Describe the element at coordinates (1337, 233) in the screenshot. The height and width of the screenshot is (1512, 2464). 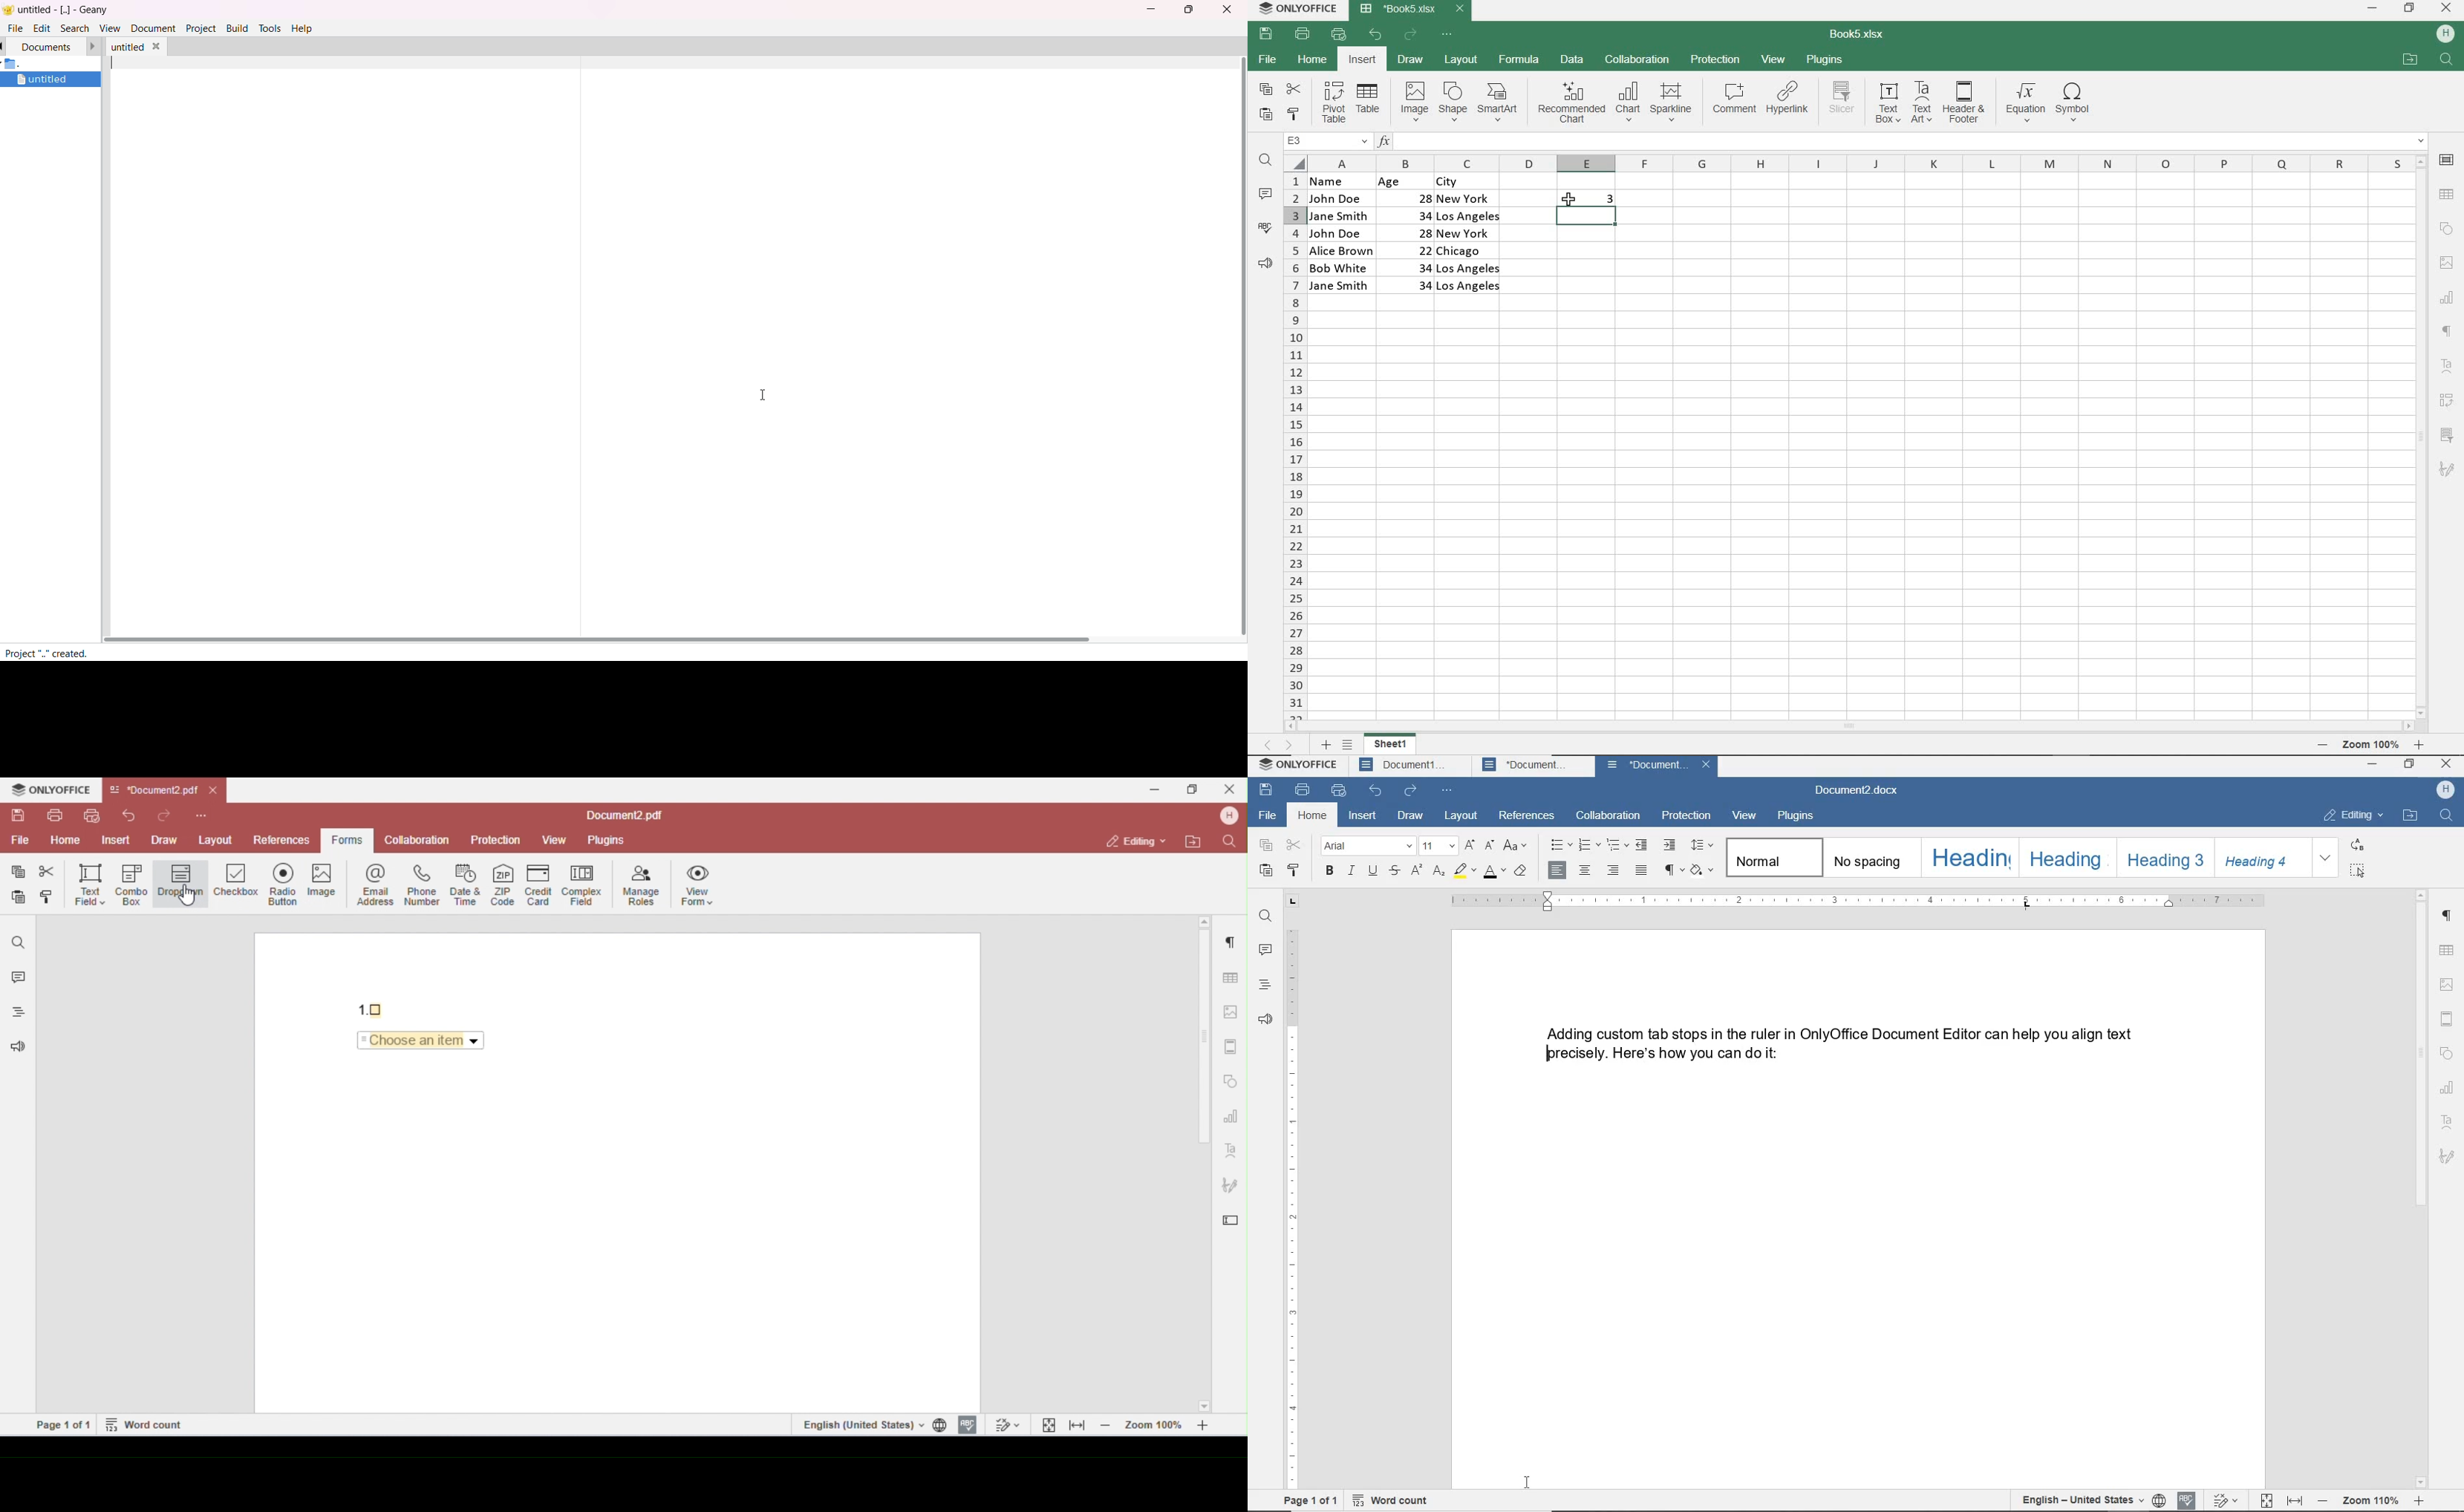
I see `John Doe` at that location.